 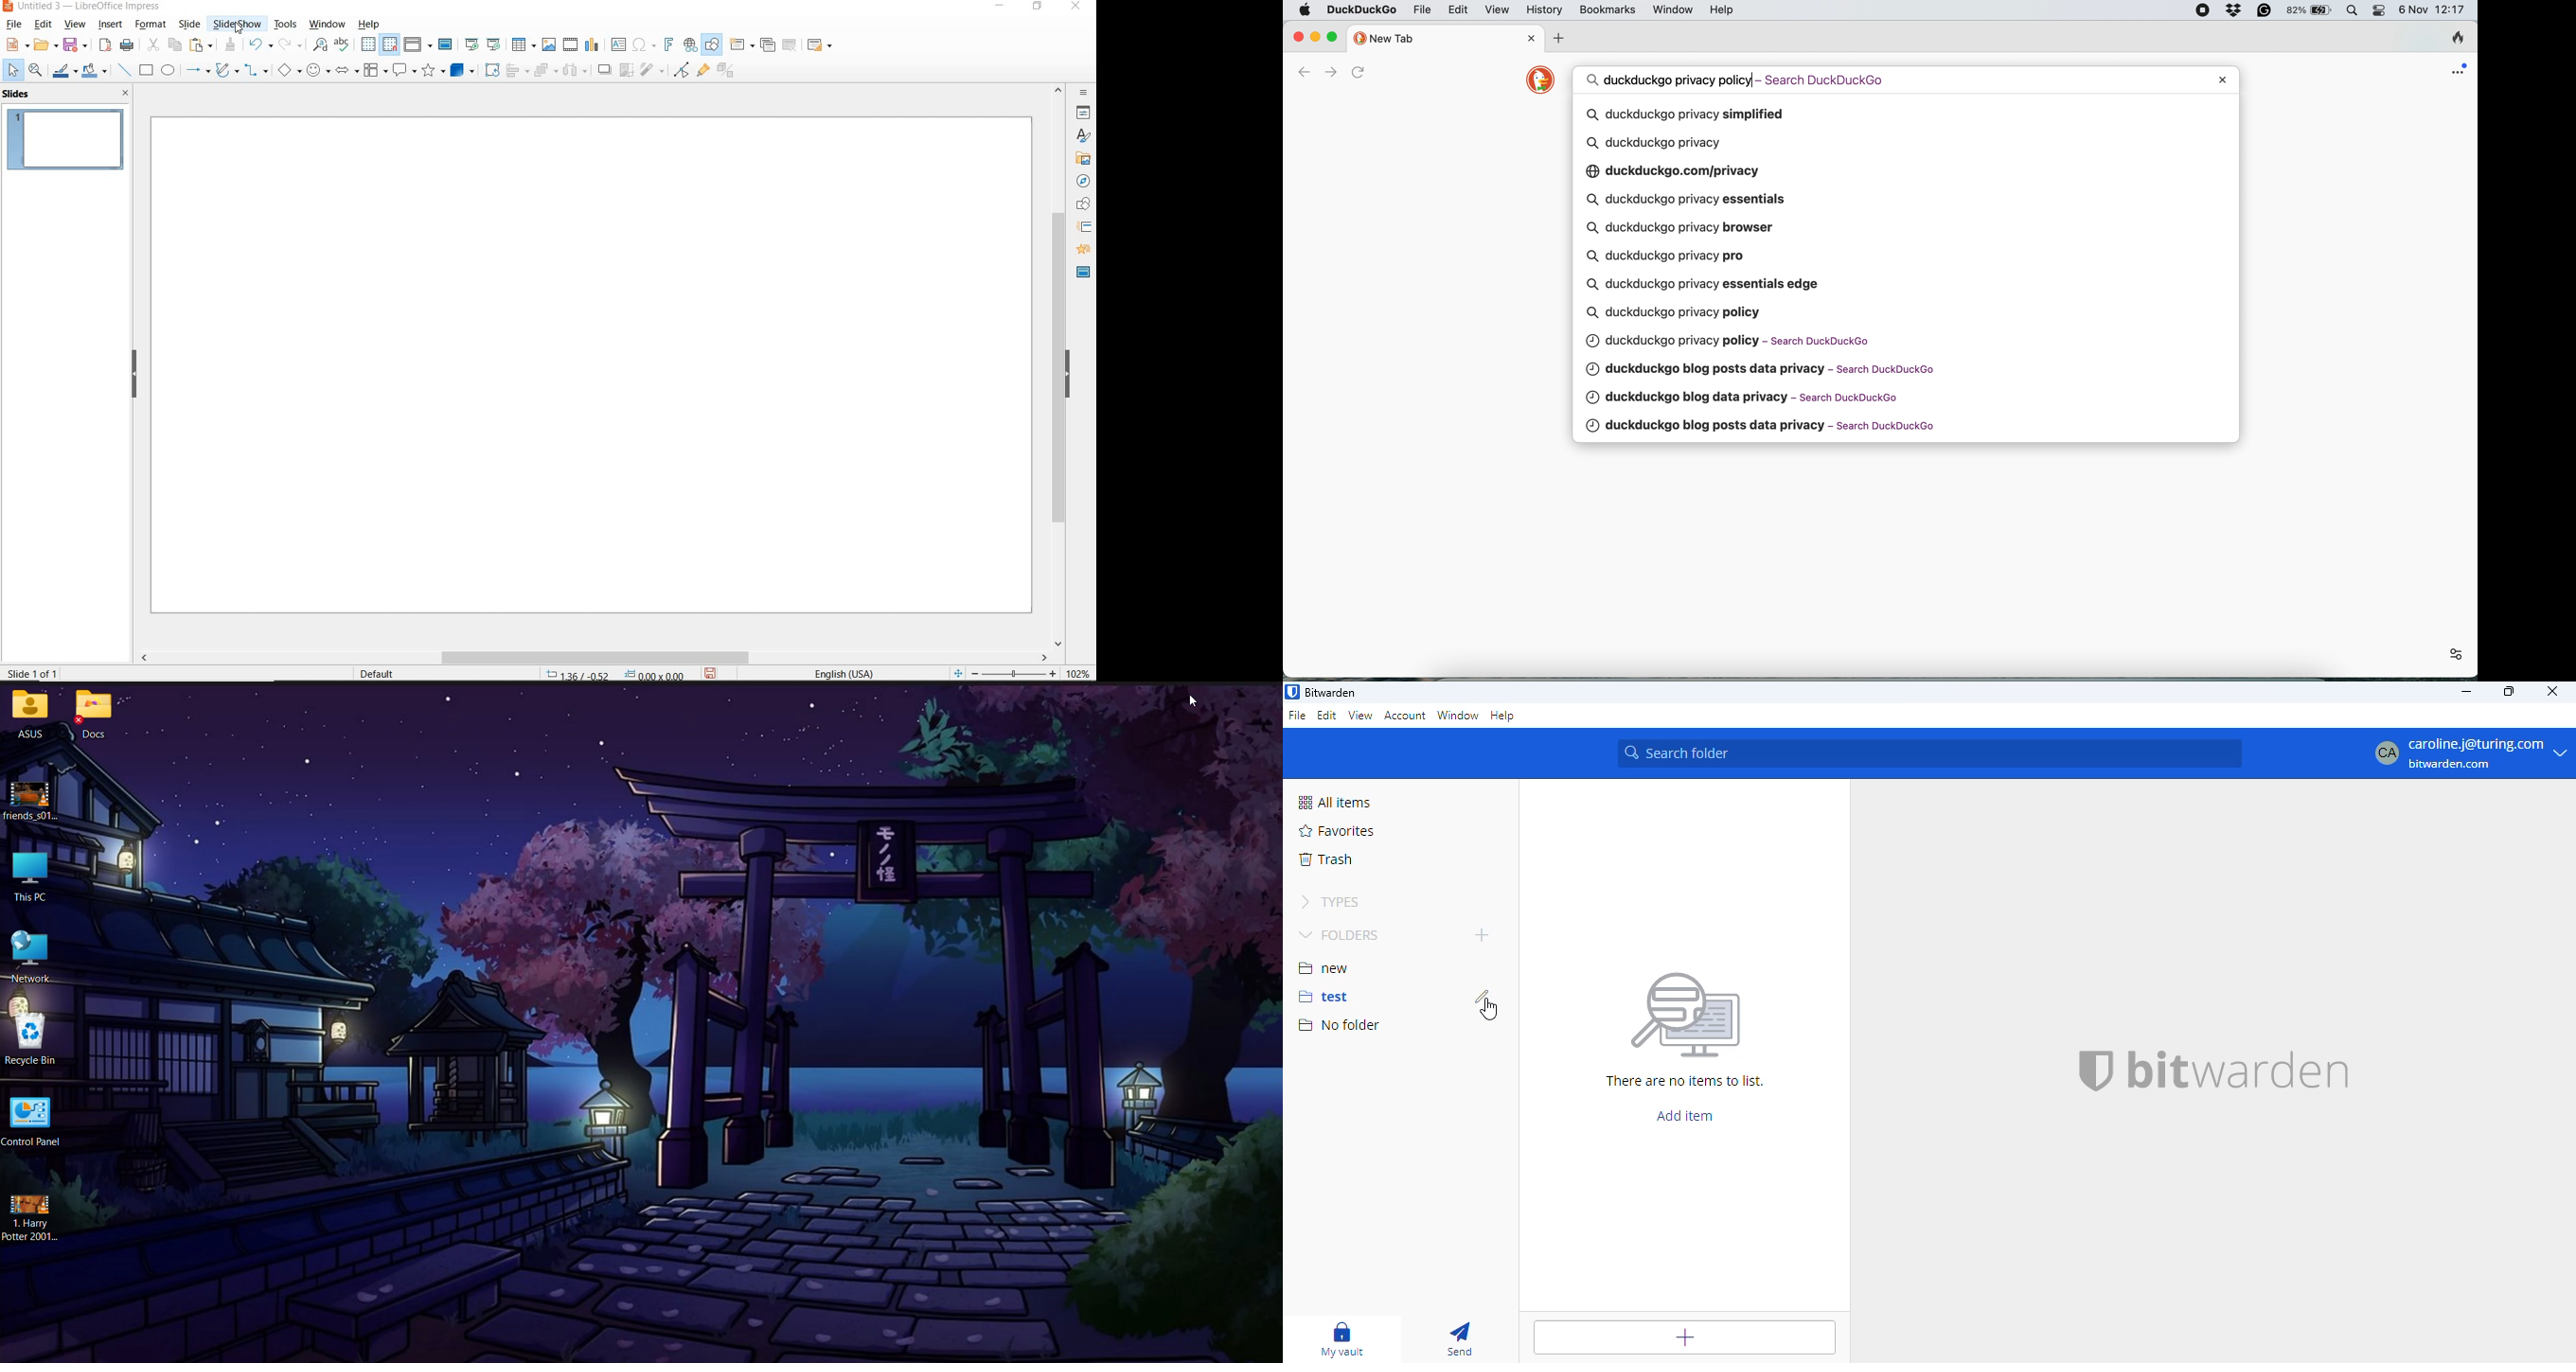 I want to click on add folder, so click(x=1482, y=935).